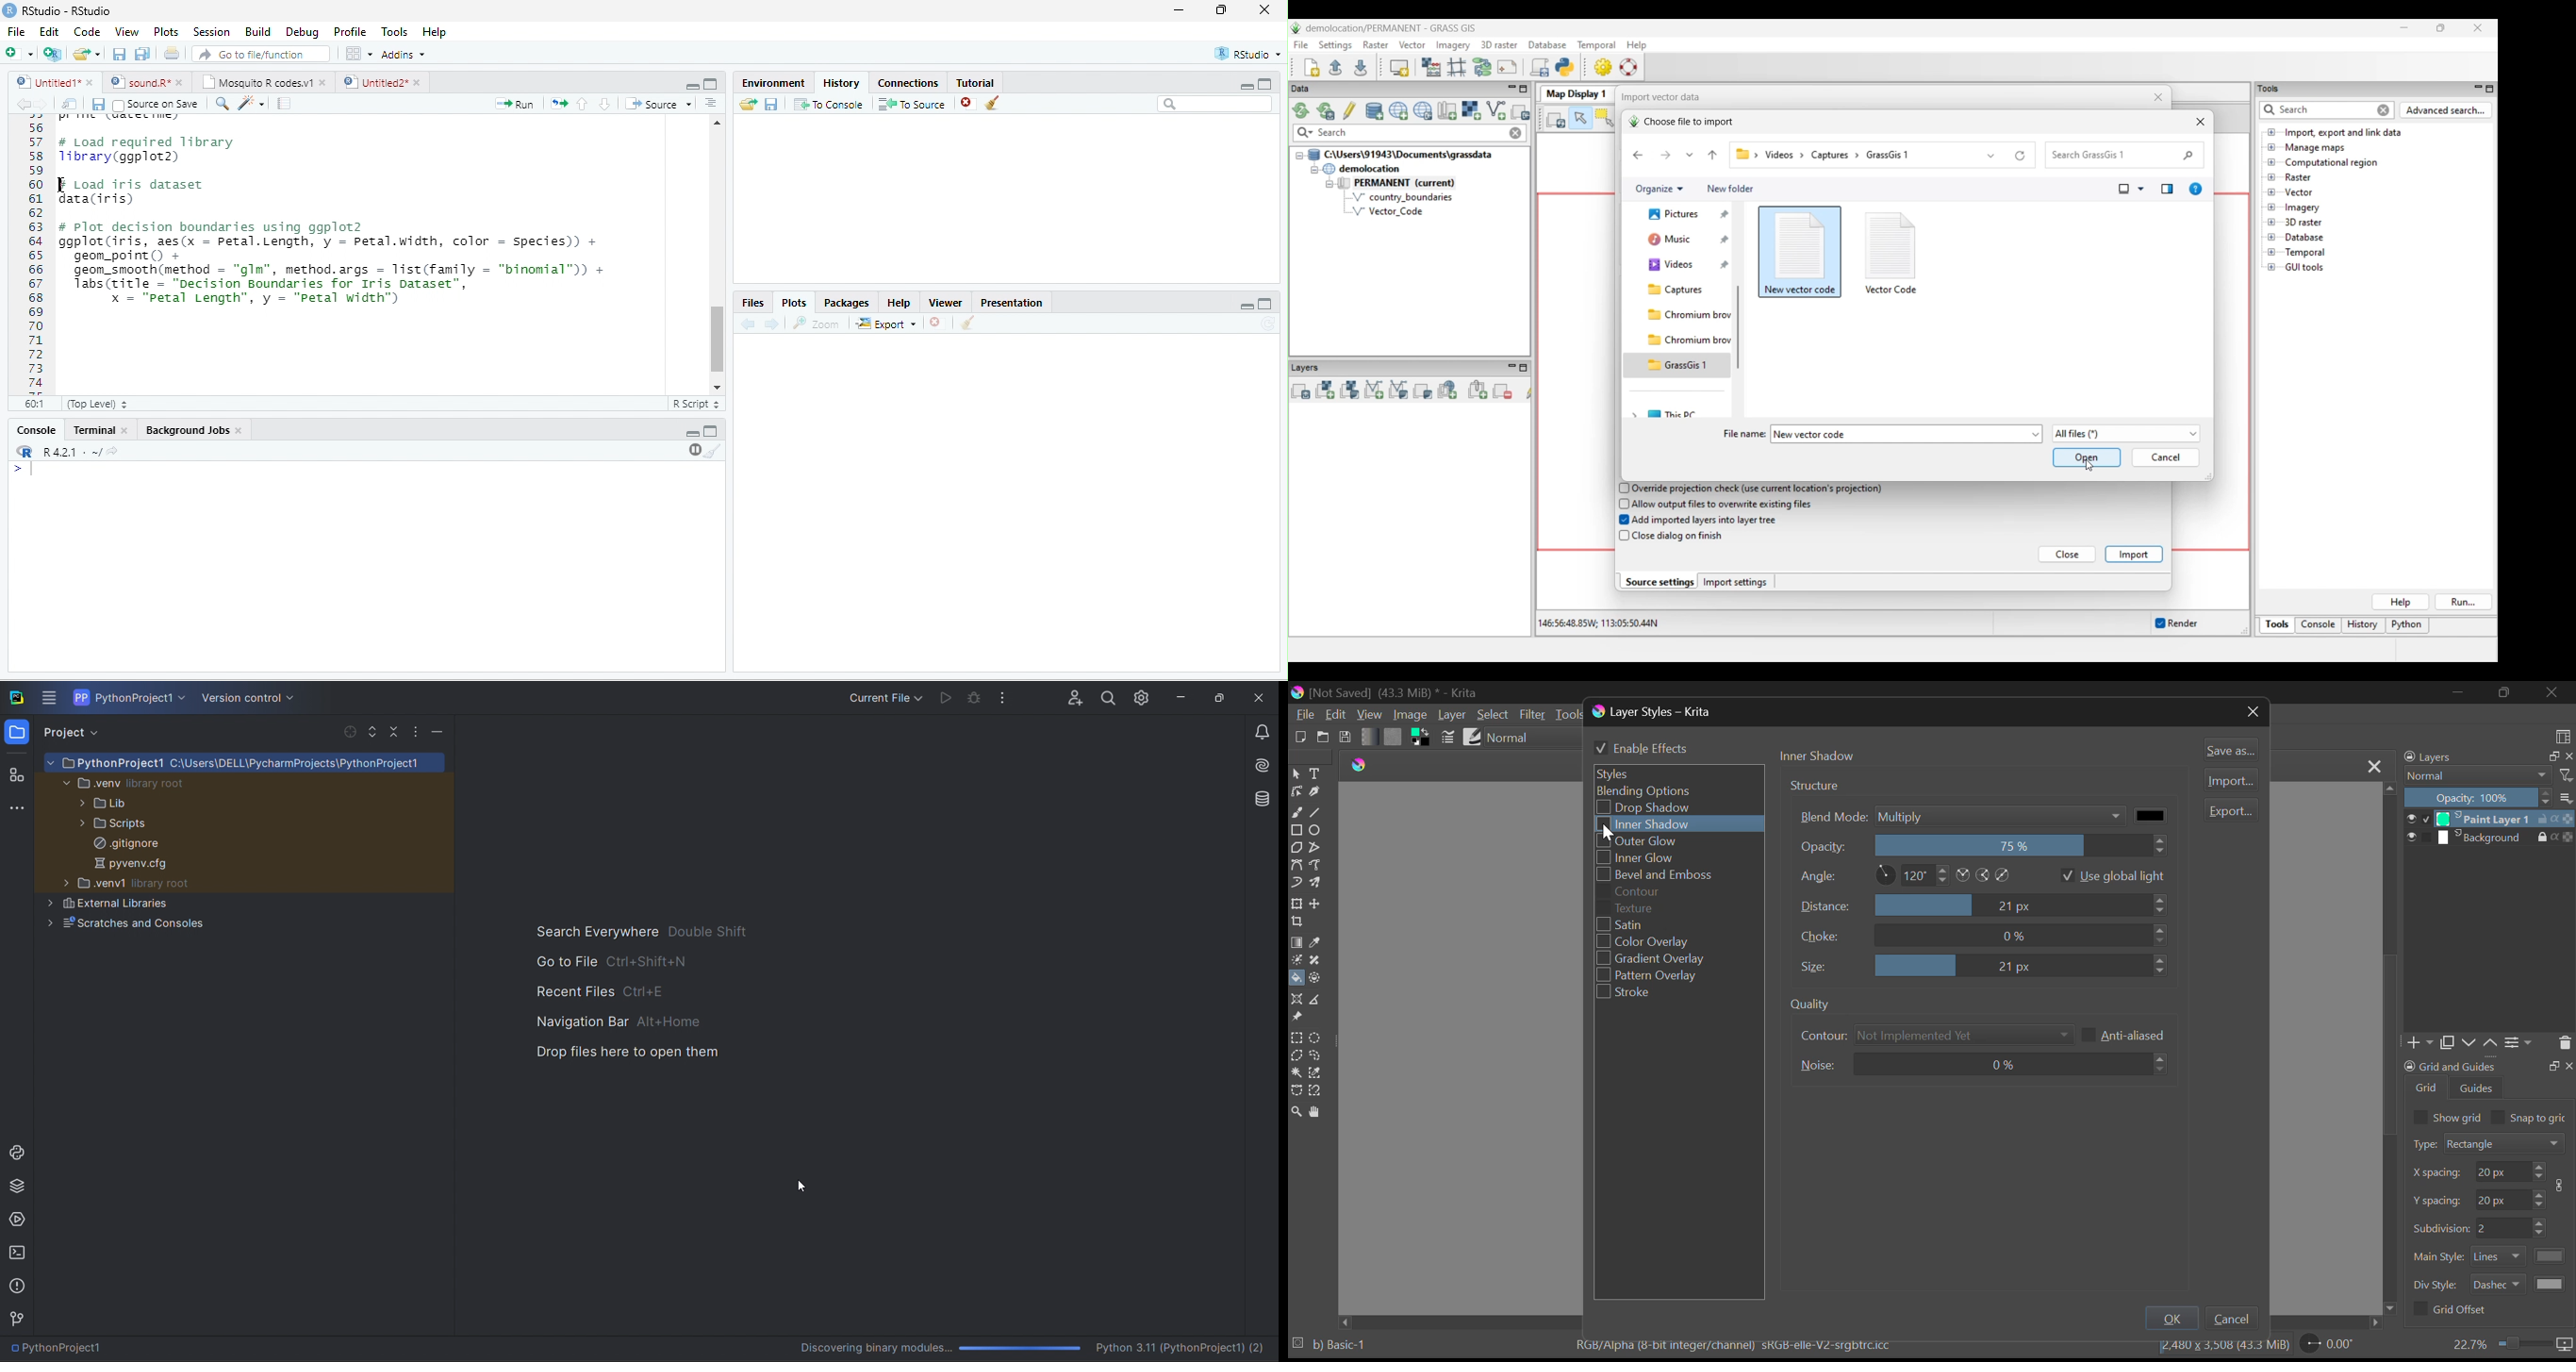 The image size is (2576, 1372). I want to click on Tools, so click(1570, 714).